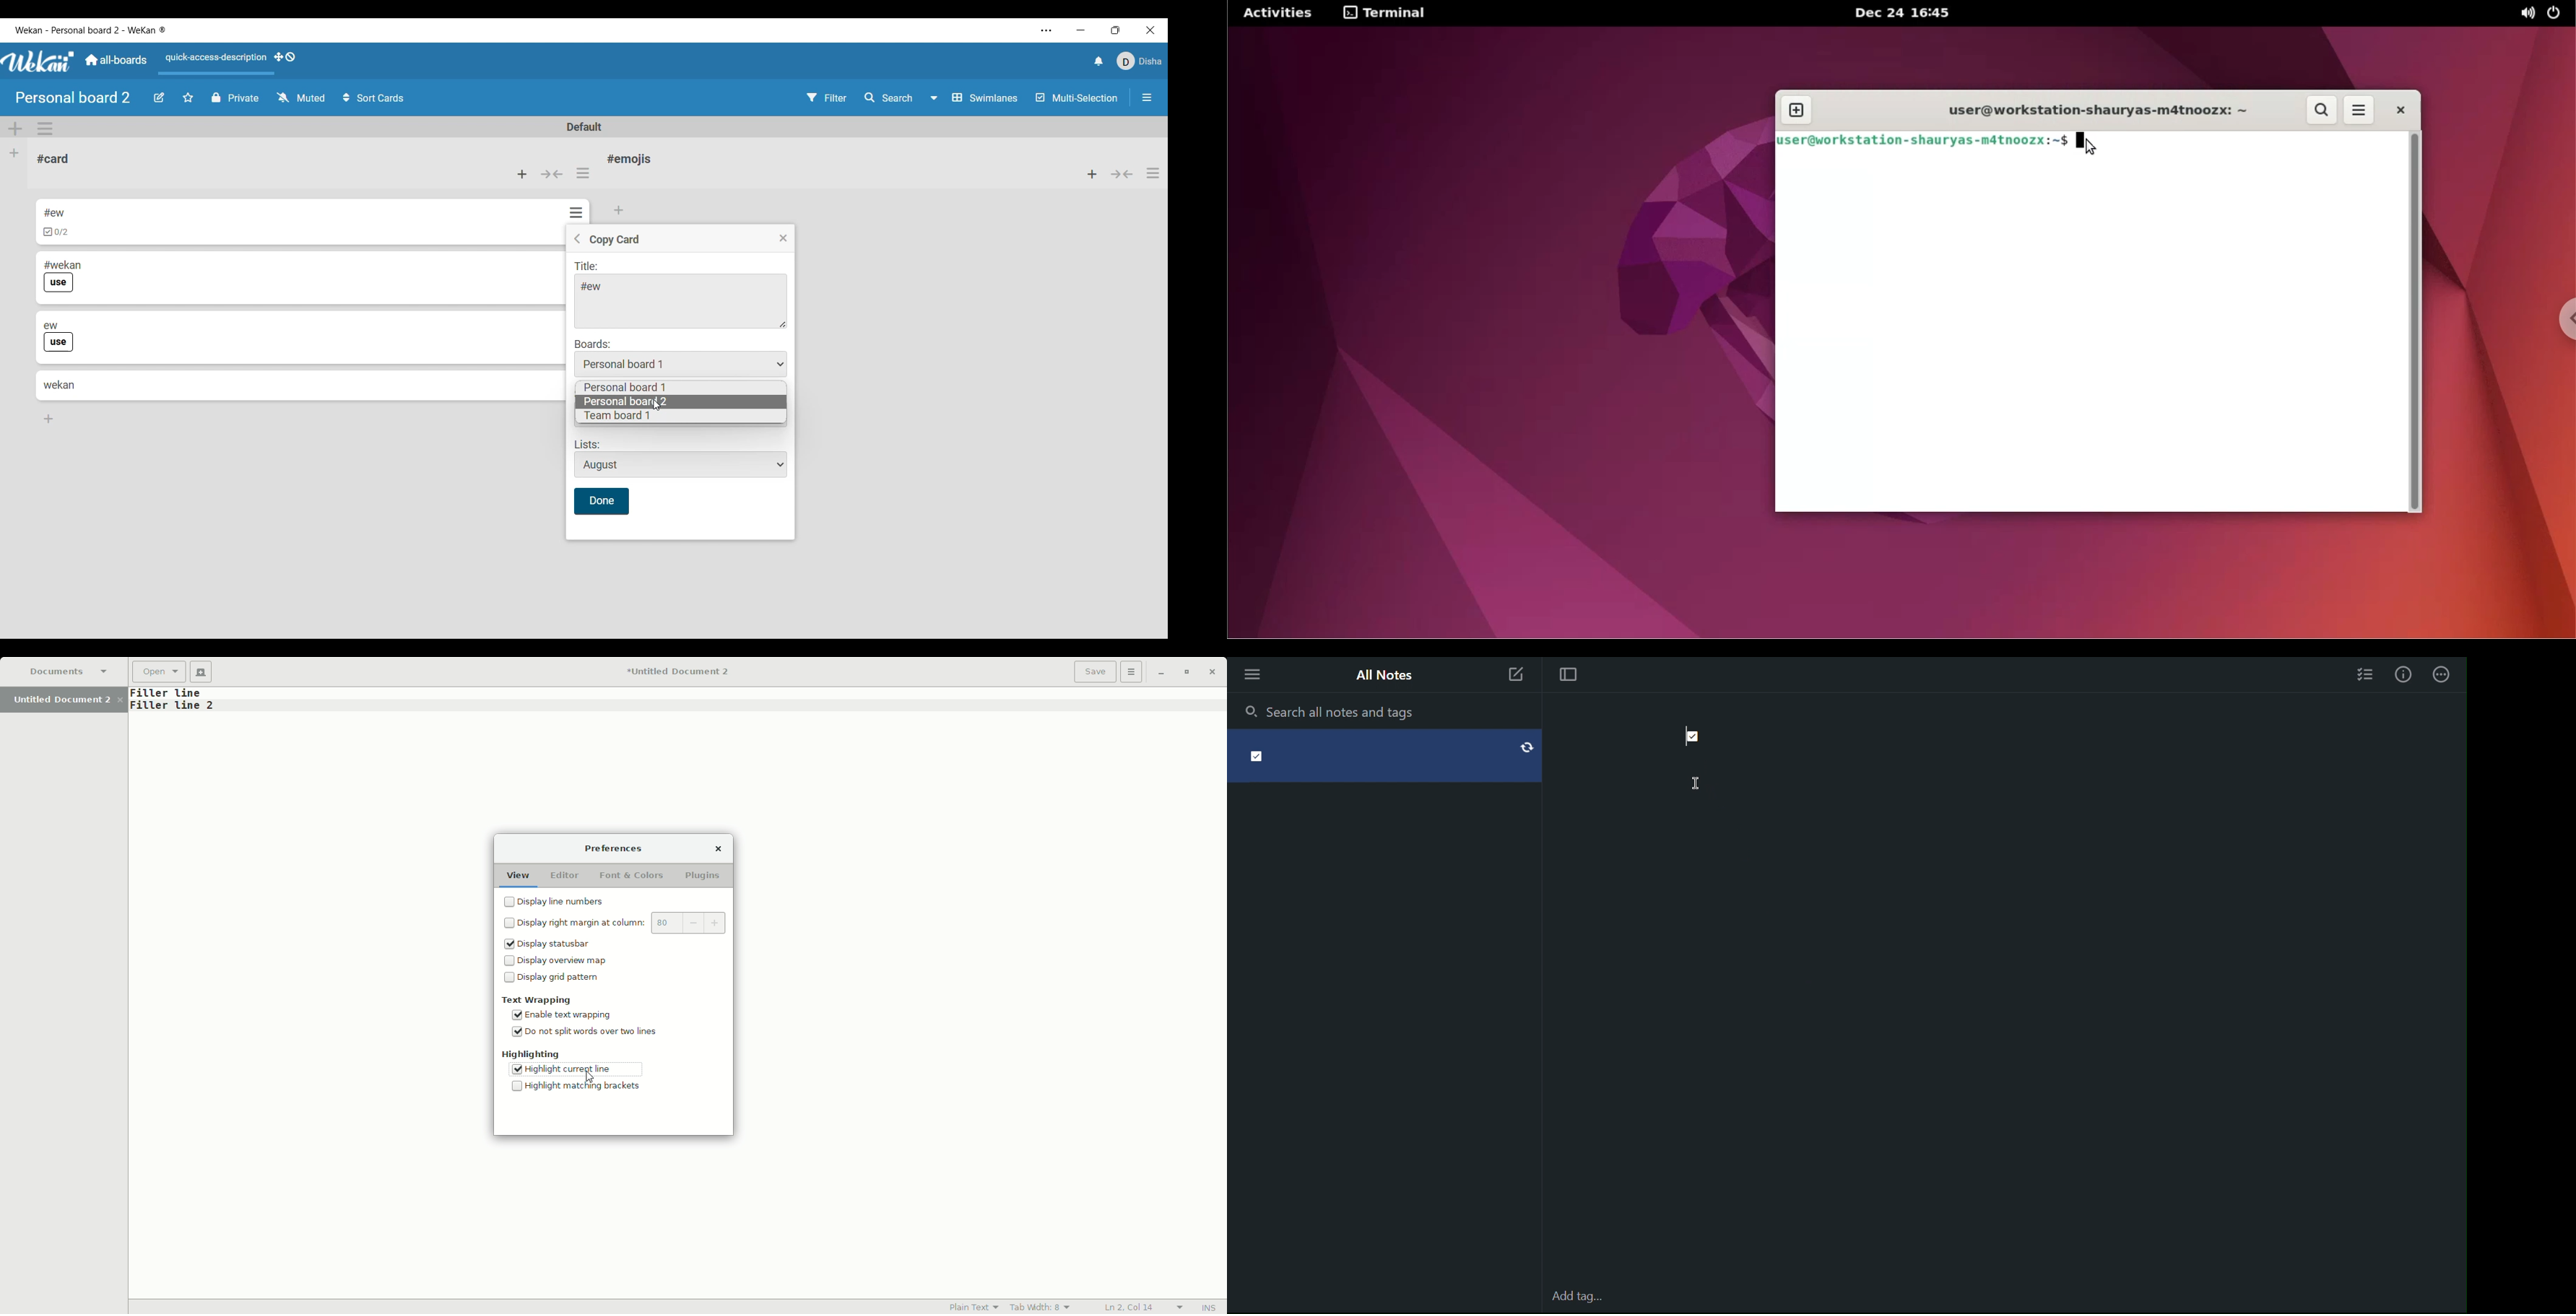 The image size is (2576, 1316). What do you see at coordinates (1047, 30) in the screenshot?
I see `More settings` at bounding box center [1047, 30].